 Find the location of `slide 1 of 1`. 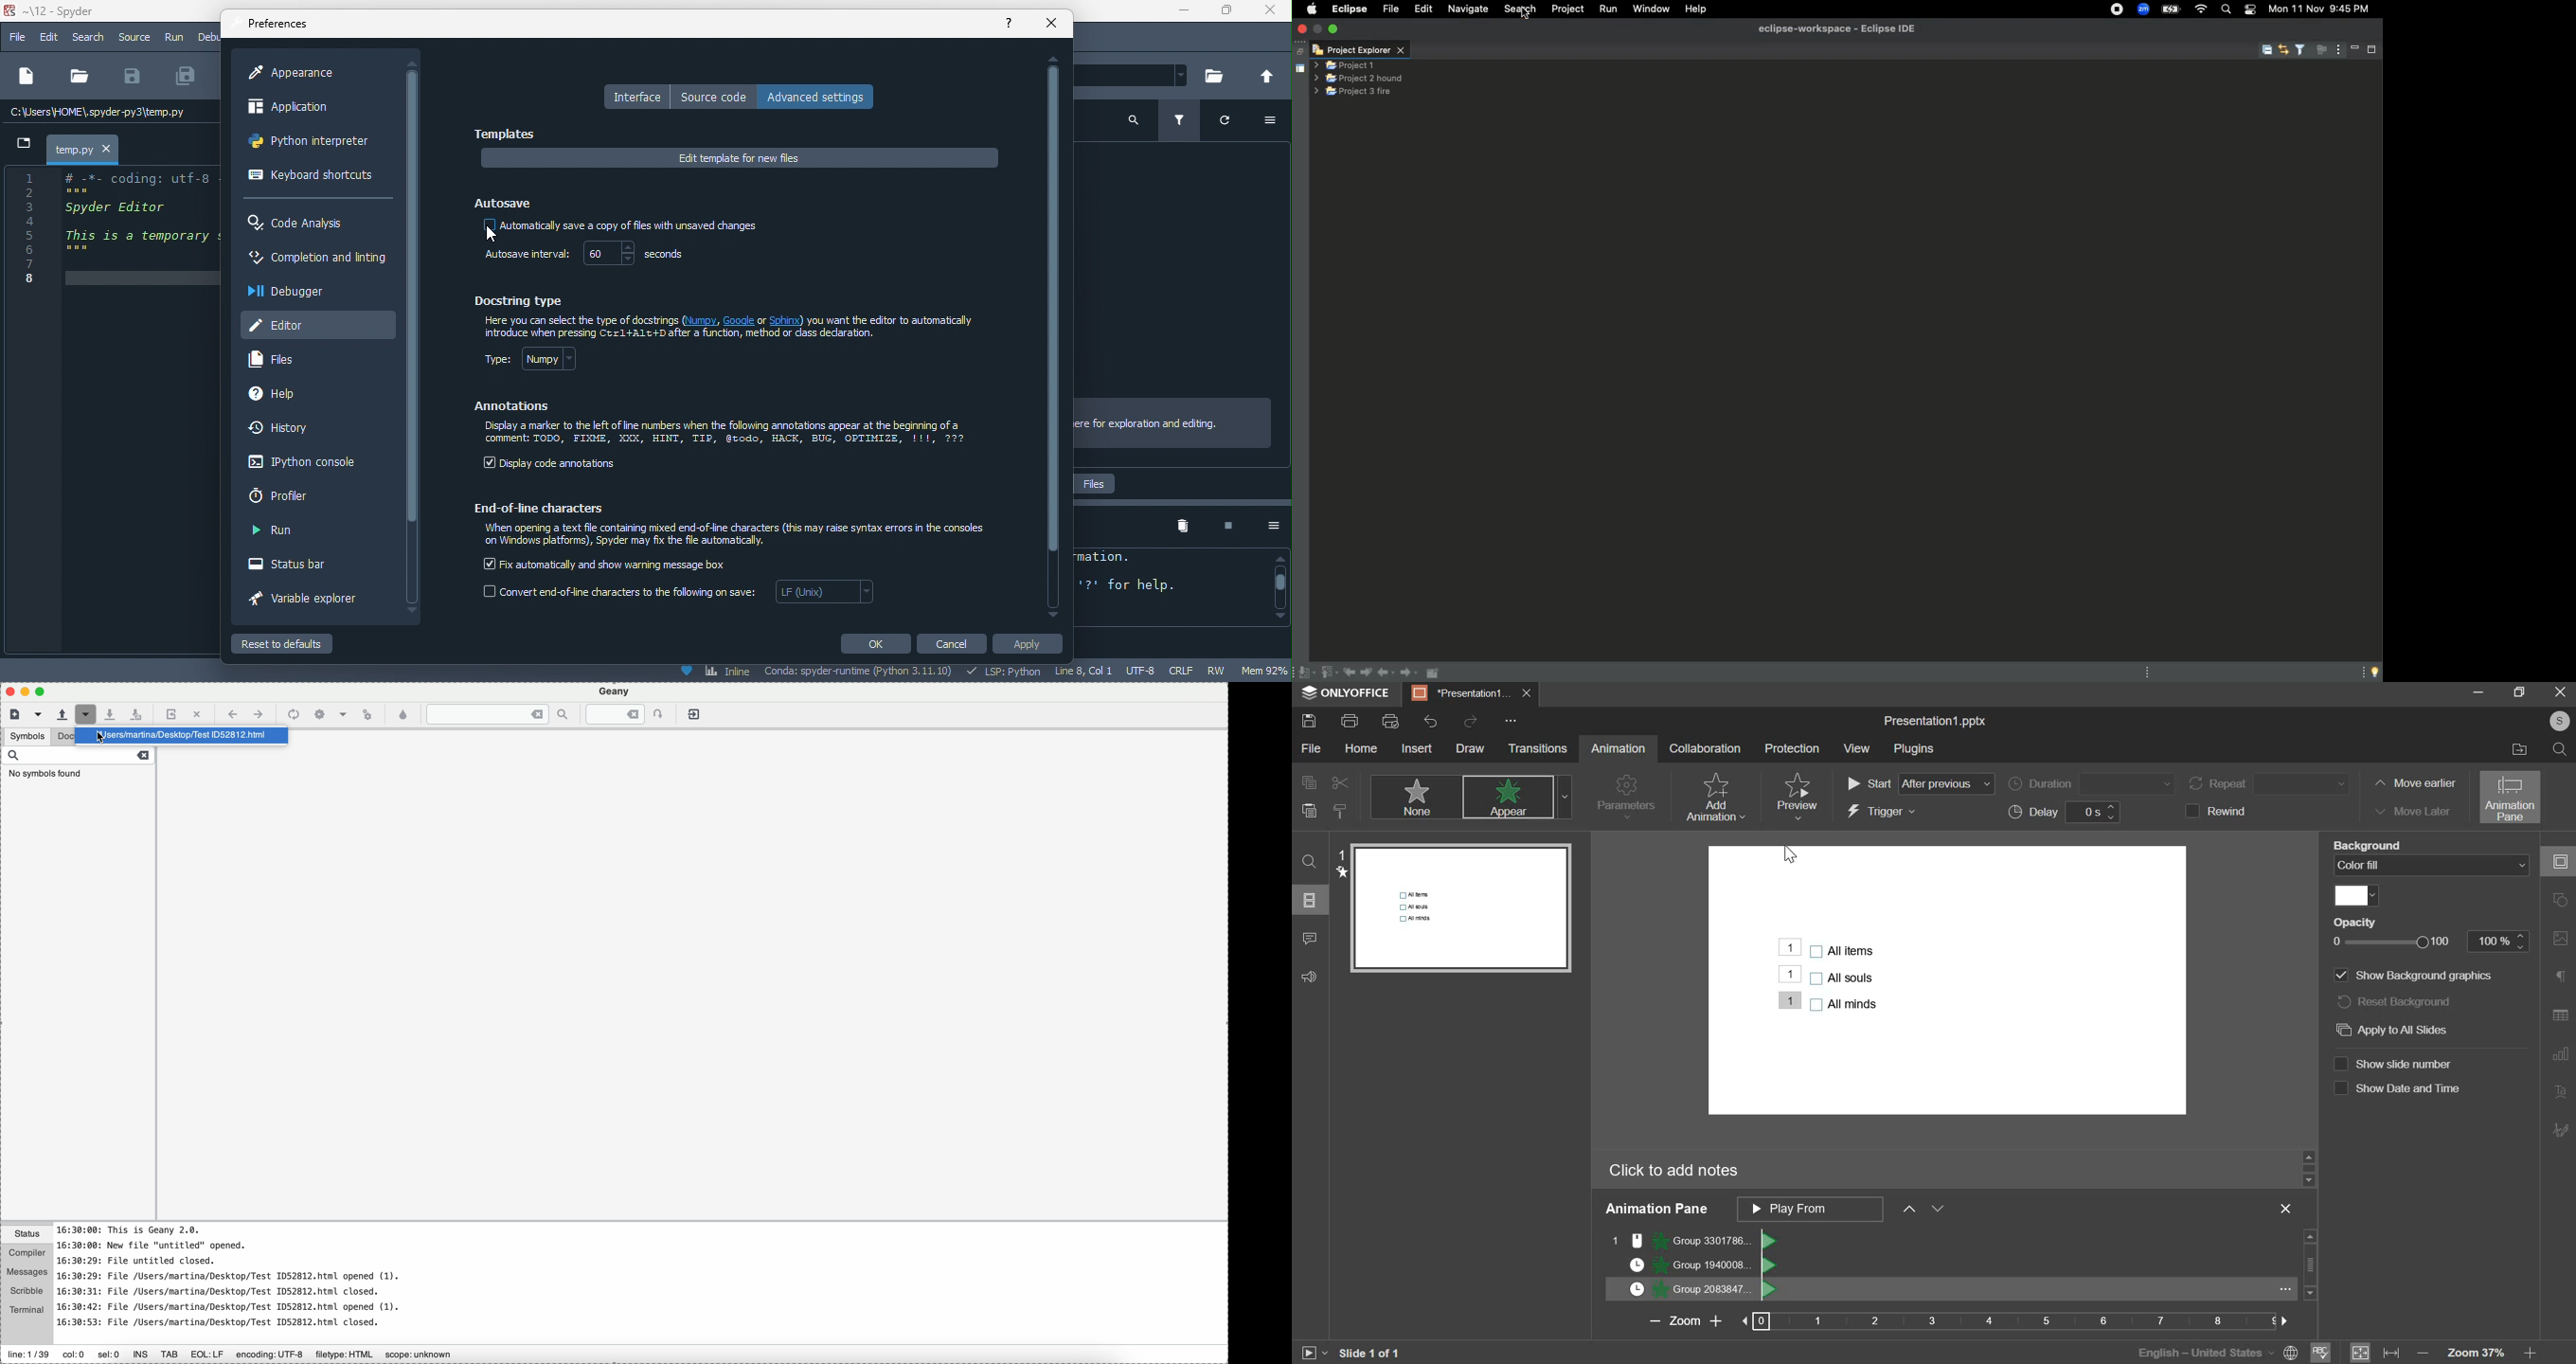

slide 1 of 1 is located at coordinates (1368, 1353).